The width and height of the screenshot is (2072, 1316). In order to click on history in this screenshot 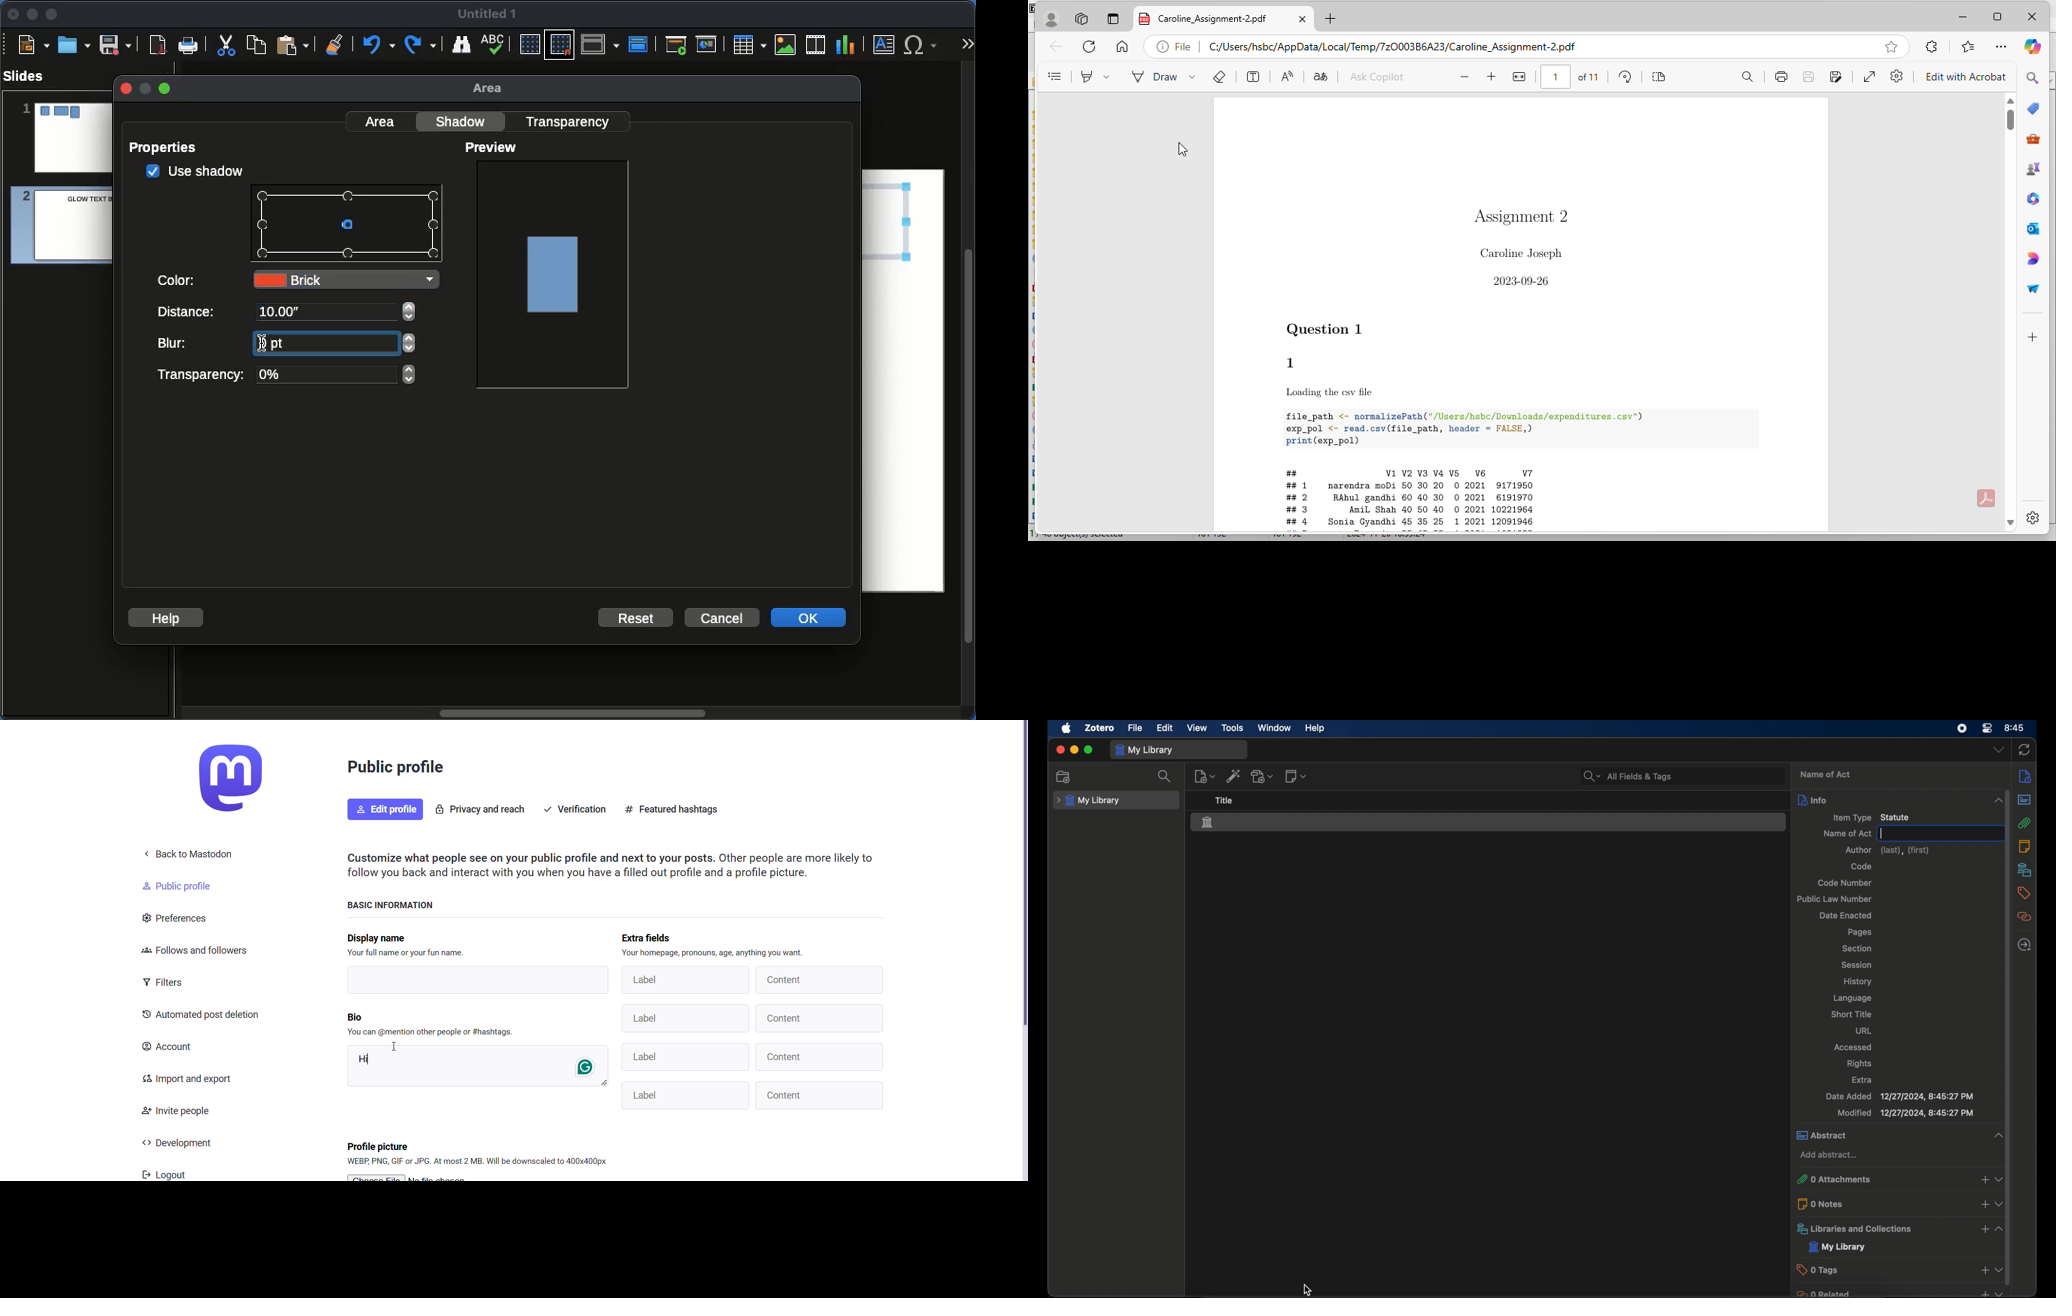, I will do `click(1858, 982)`.